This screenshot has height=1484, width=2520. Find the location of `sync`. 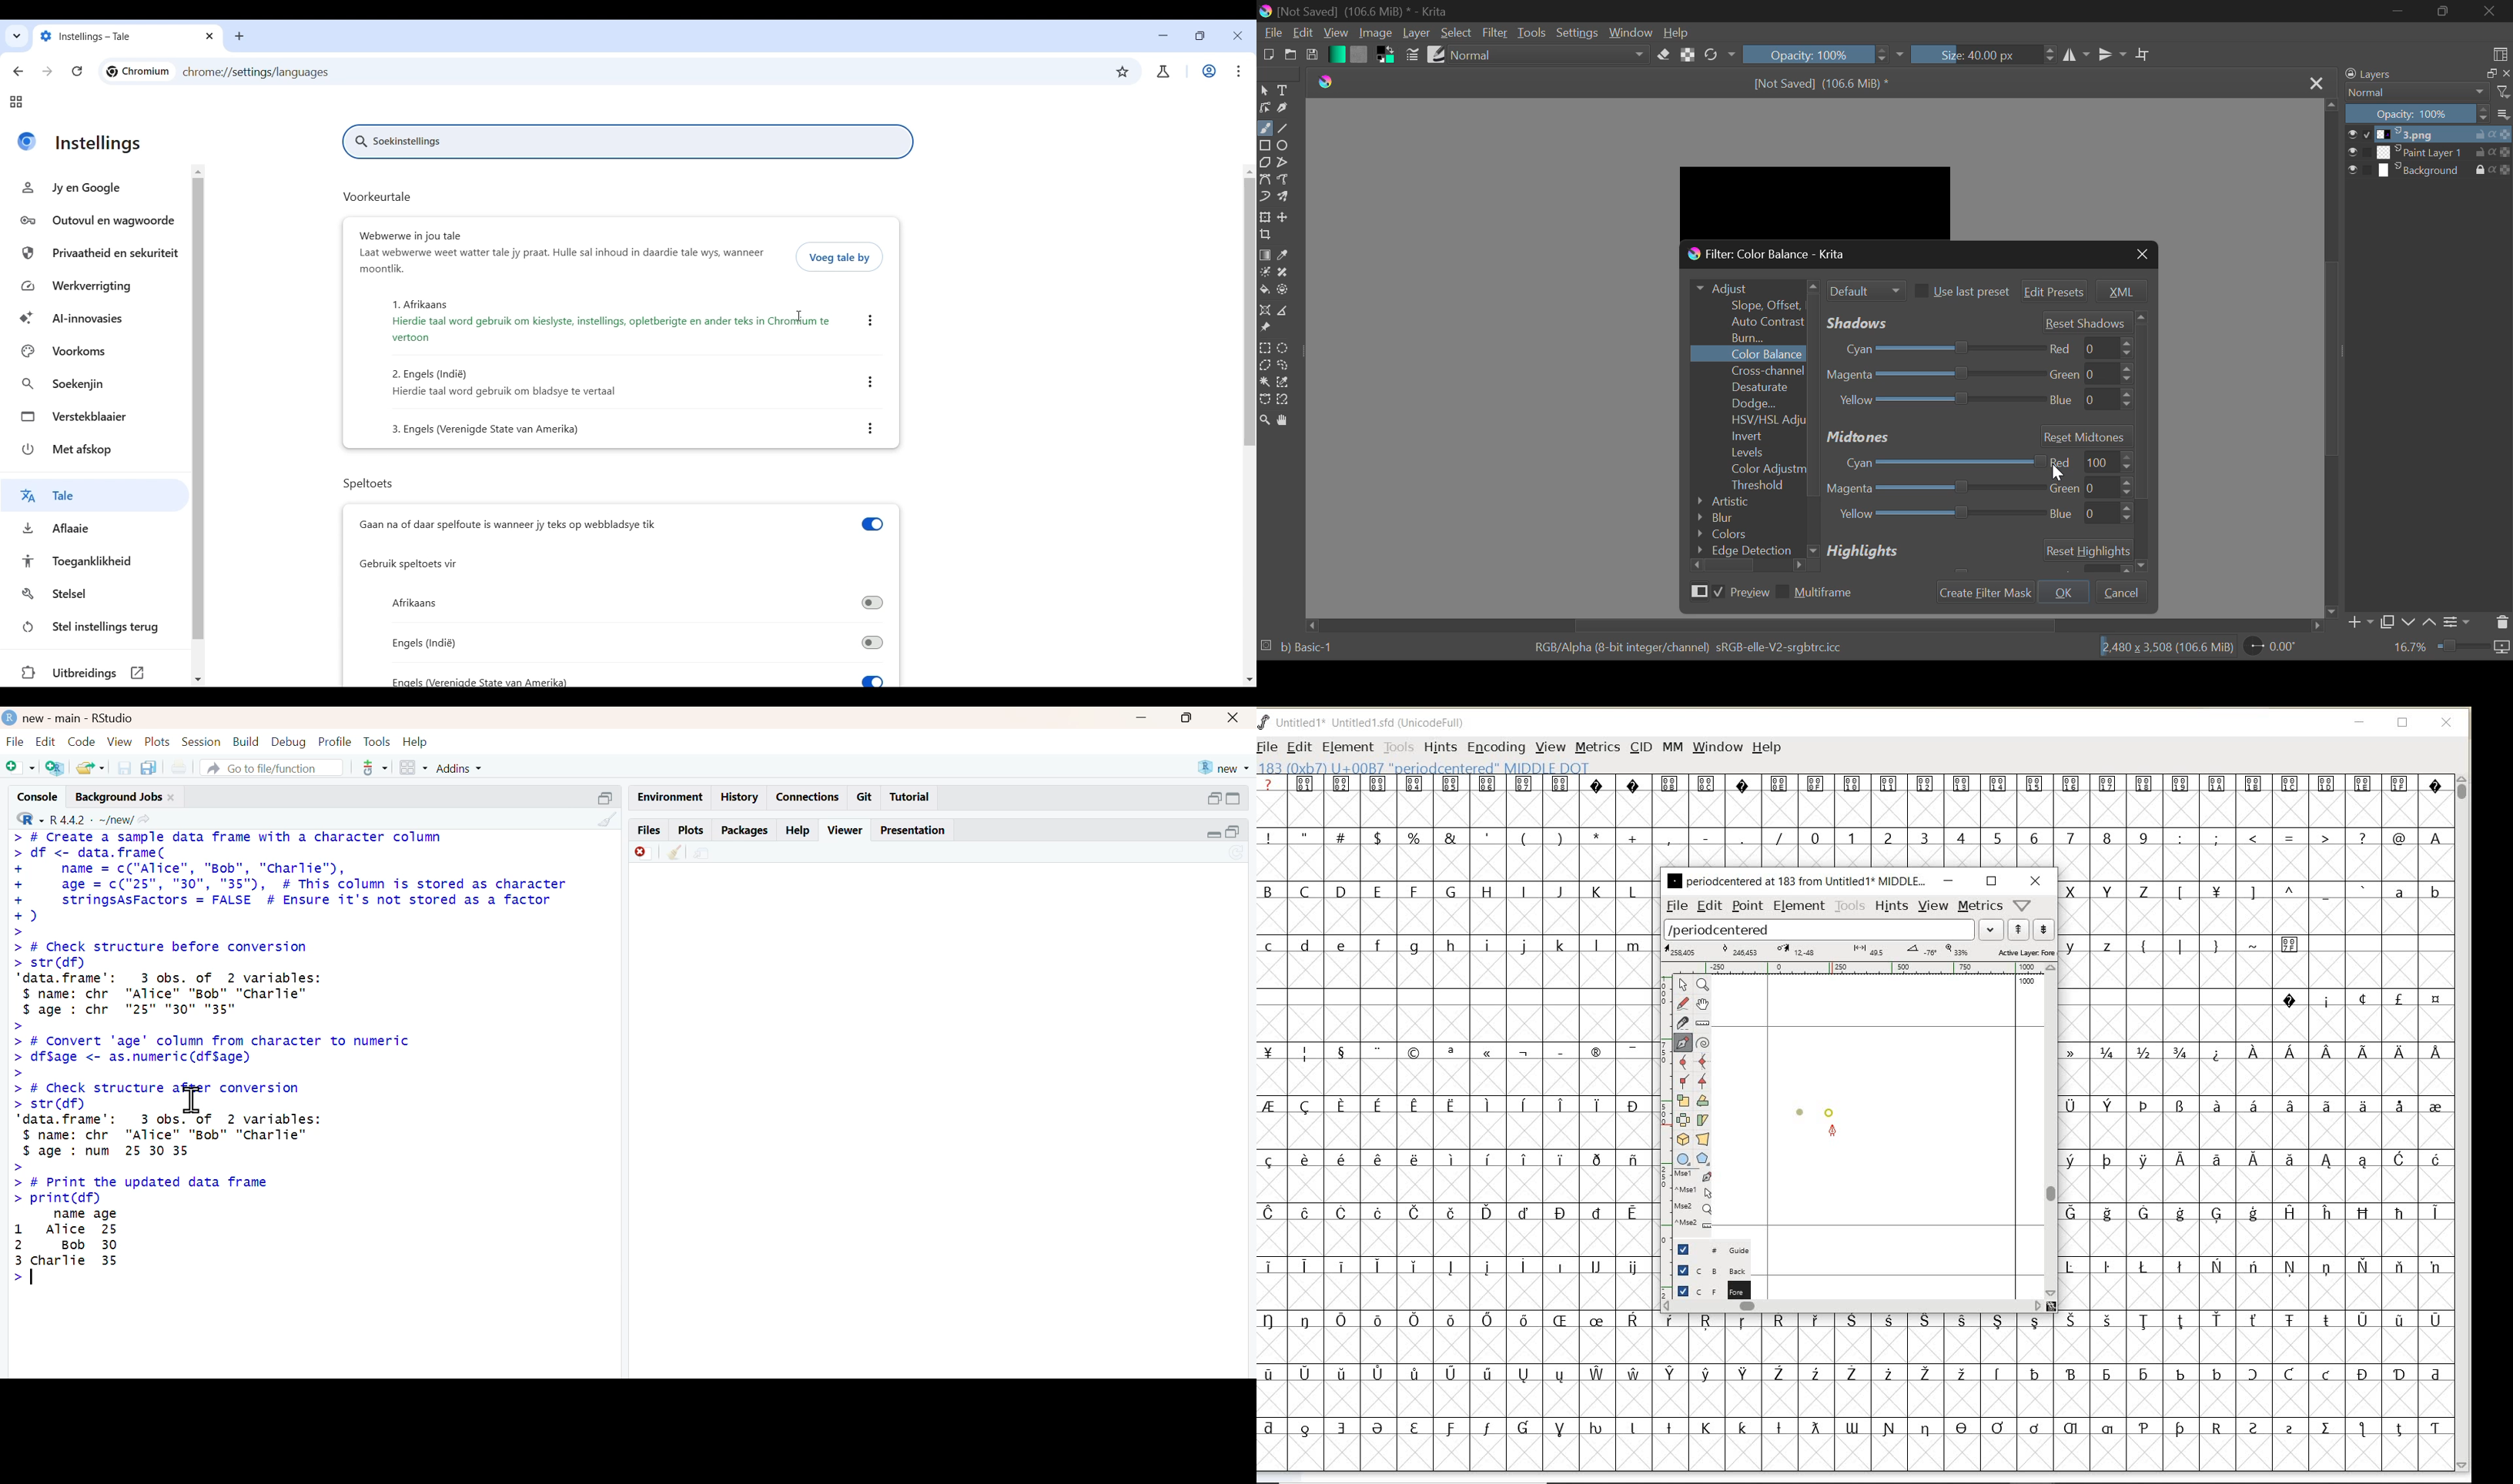

sync is located at coordinates (1238, 854).